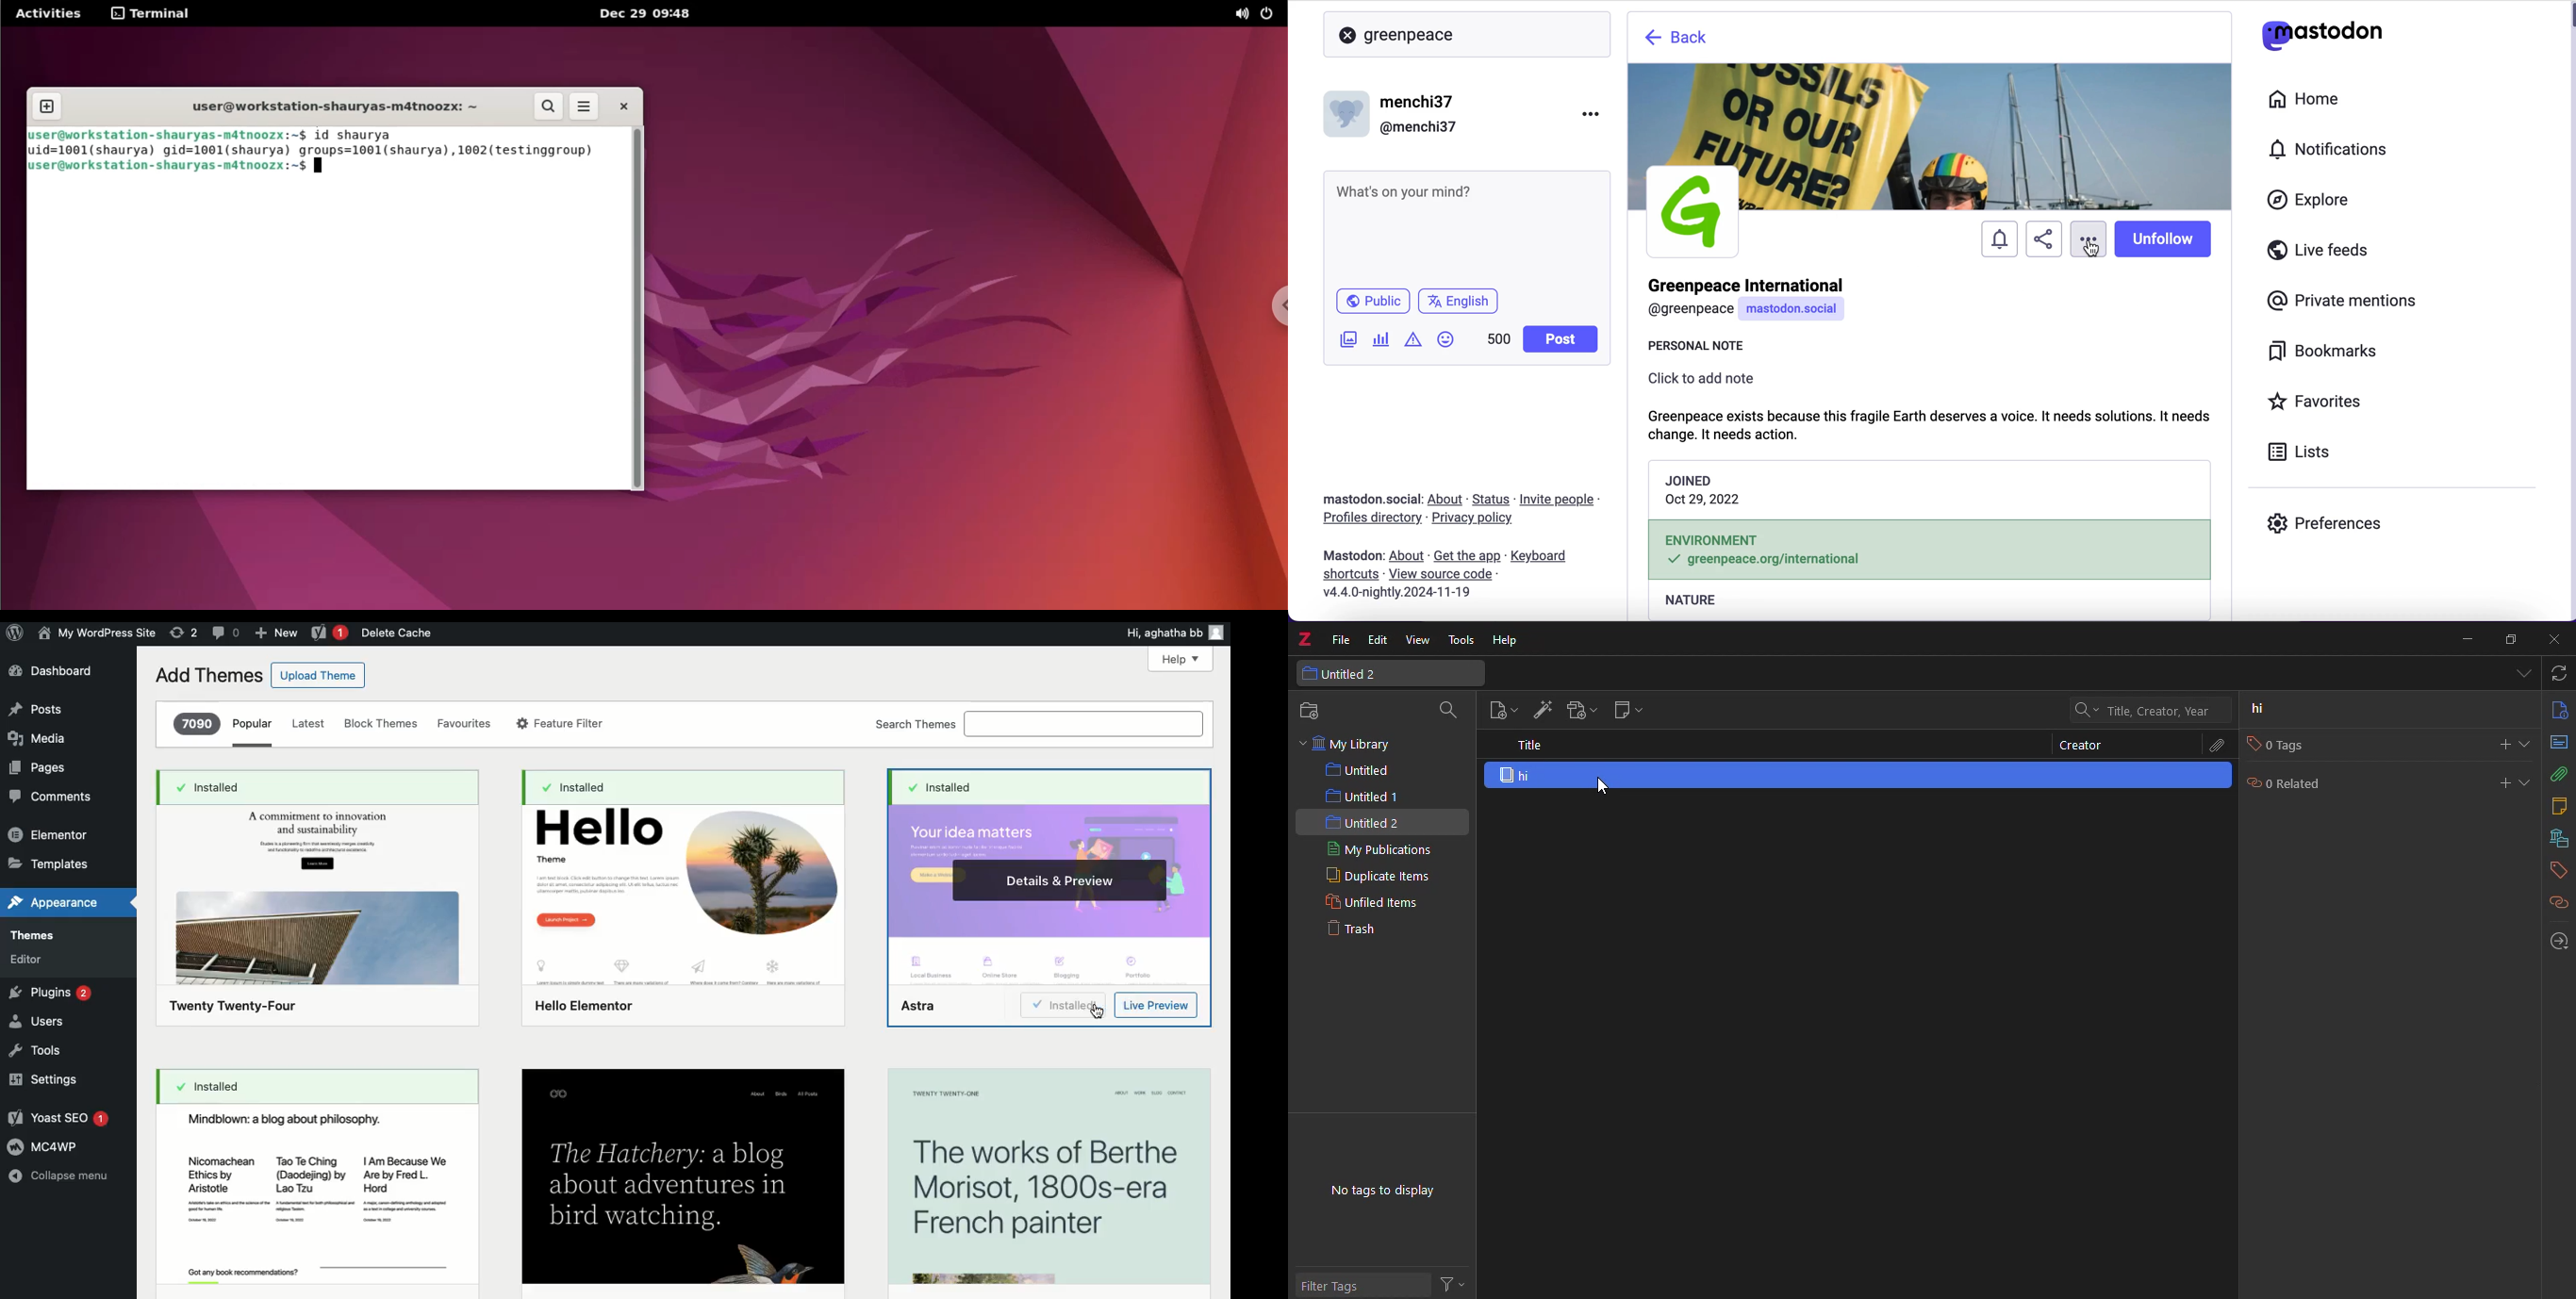 The height and width of the screenshot is (1316, 2576). What do you see at coordinates (1370, 820) in the screenshot?
I see `untitled 2` at bounding box center [1370, 820].